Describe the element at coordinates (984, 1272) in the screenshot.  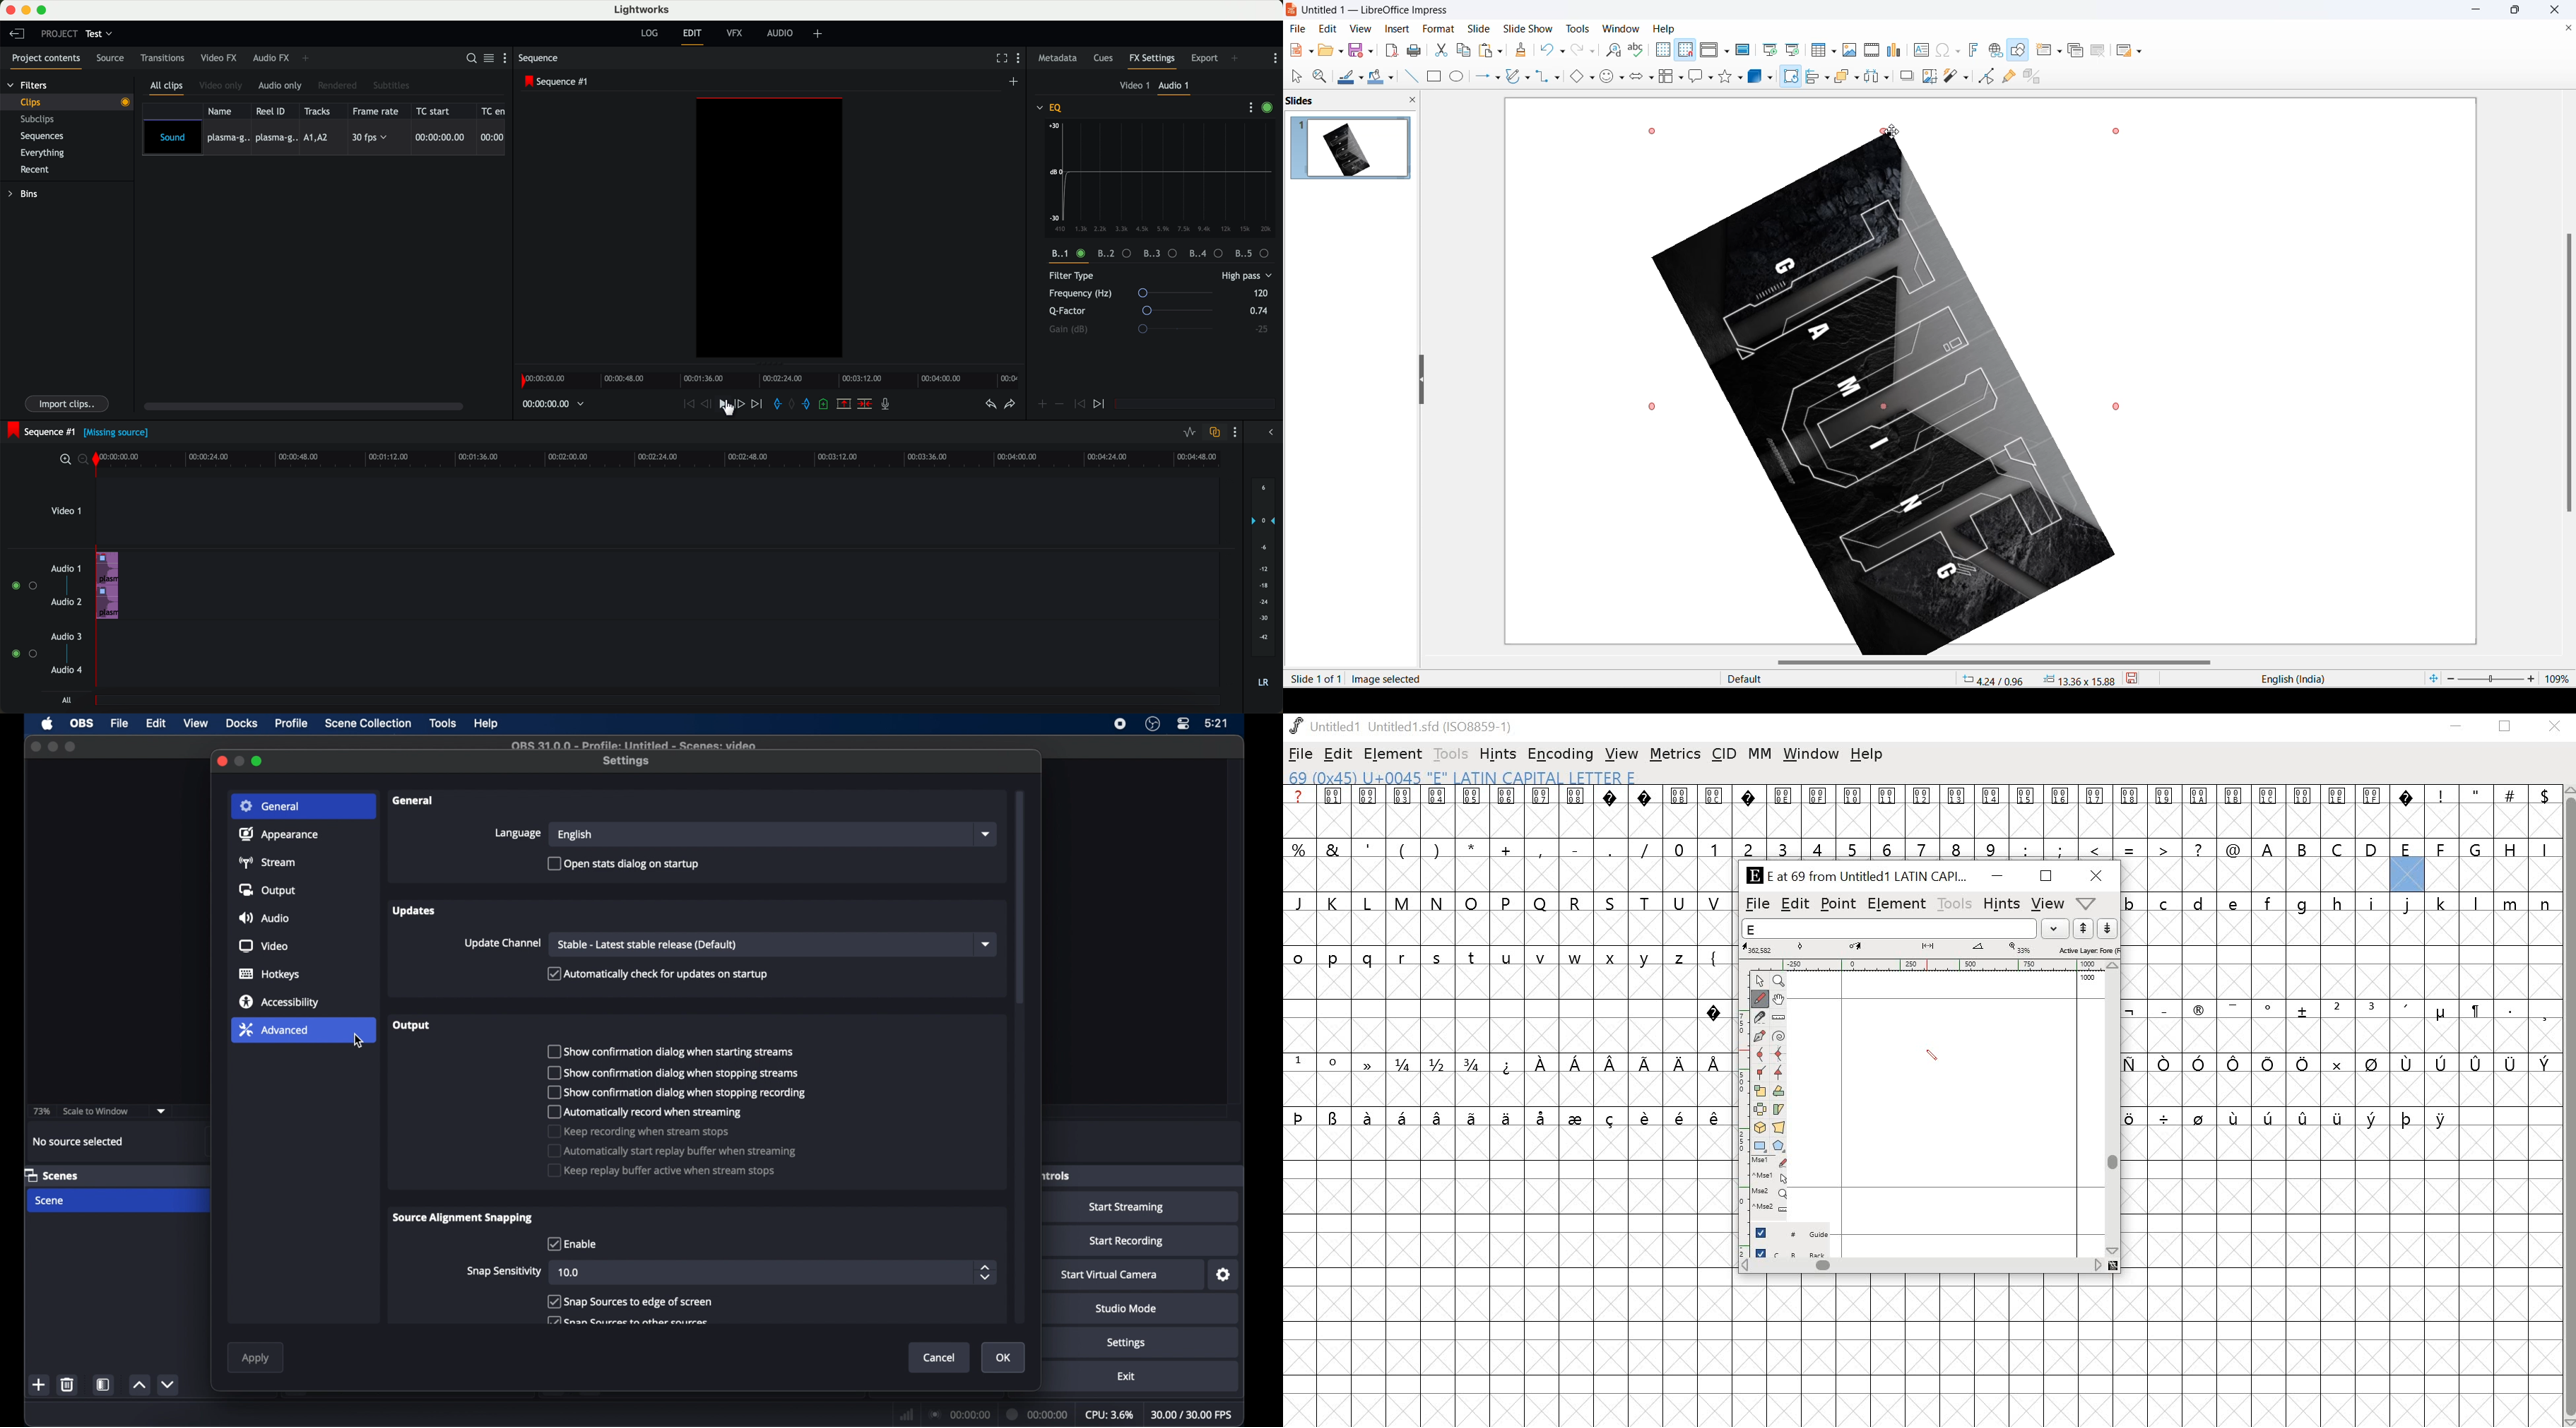
I see `stepper buttons` at that location.